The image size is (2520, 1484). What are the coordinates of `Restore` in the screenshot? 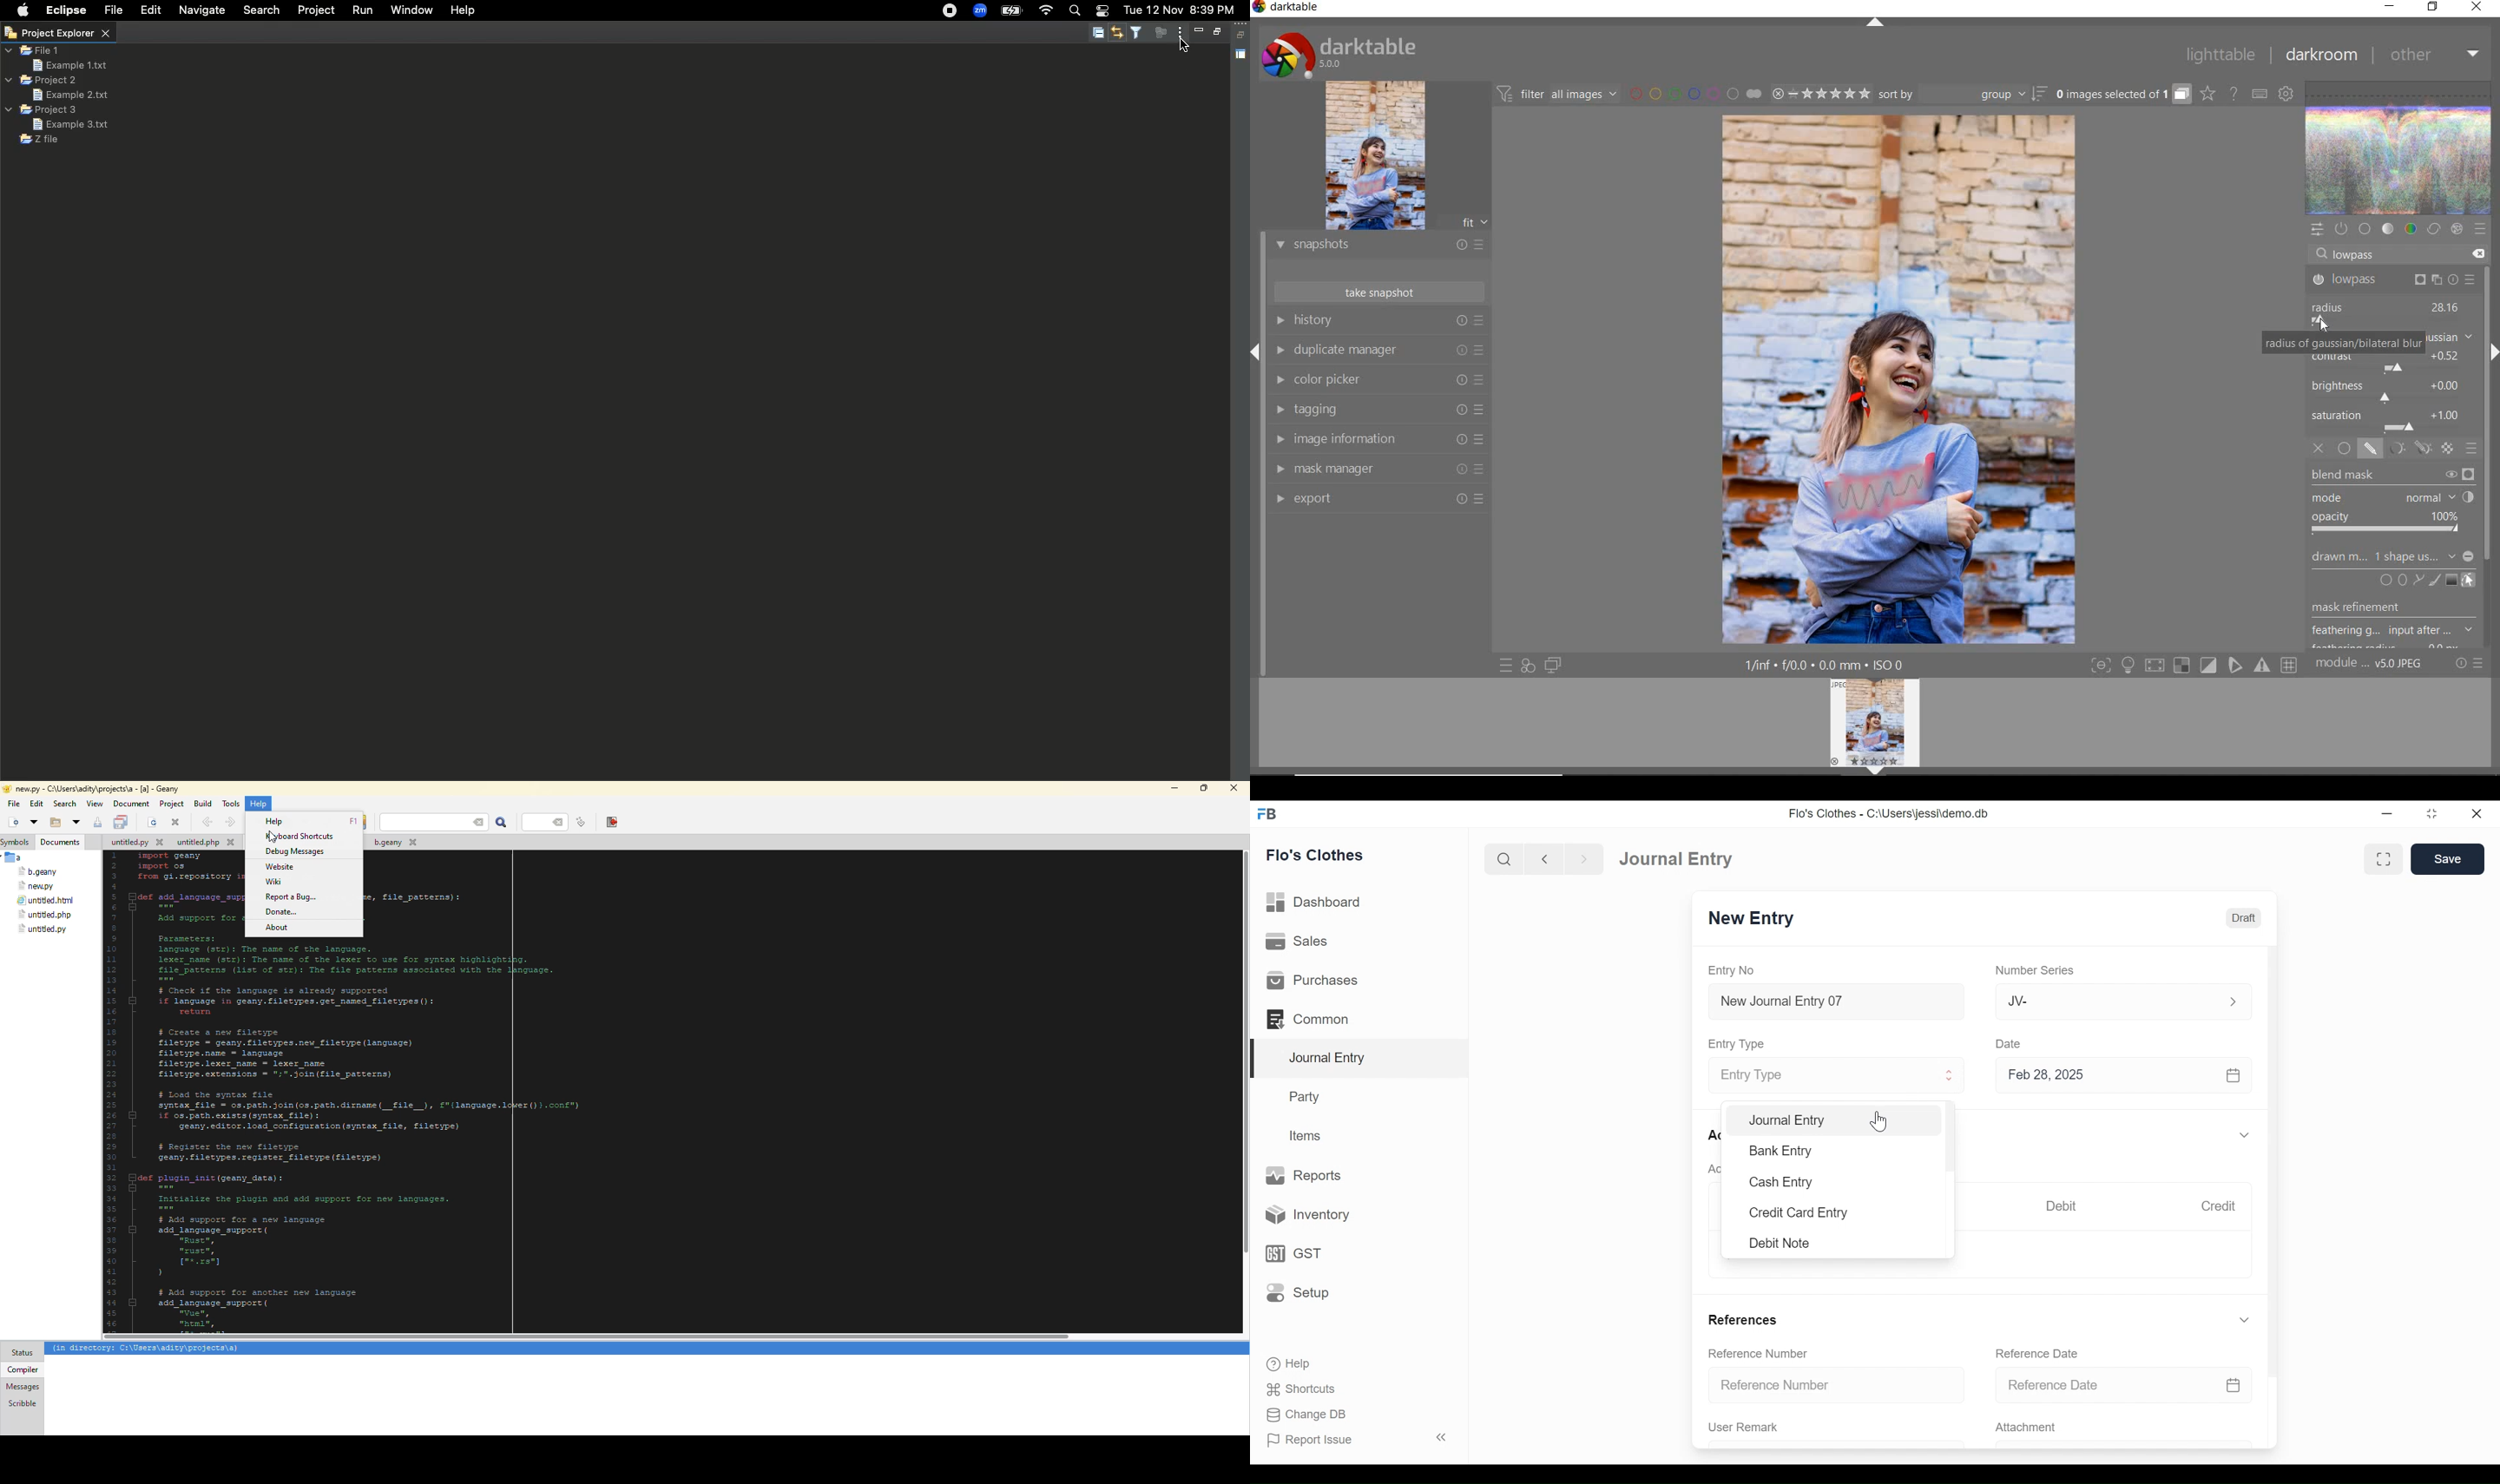 It's located at (2431, 814).